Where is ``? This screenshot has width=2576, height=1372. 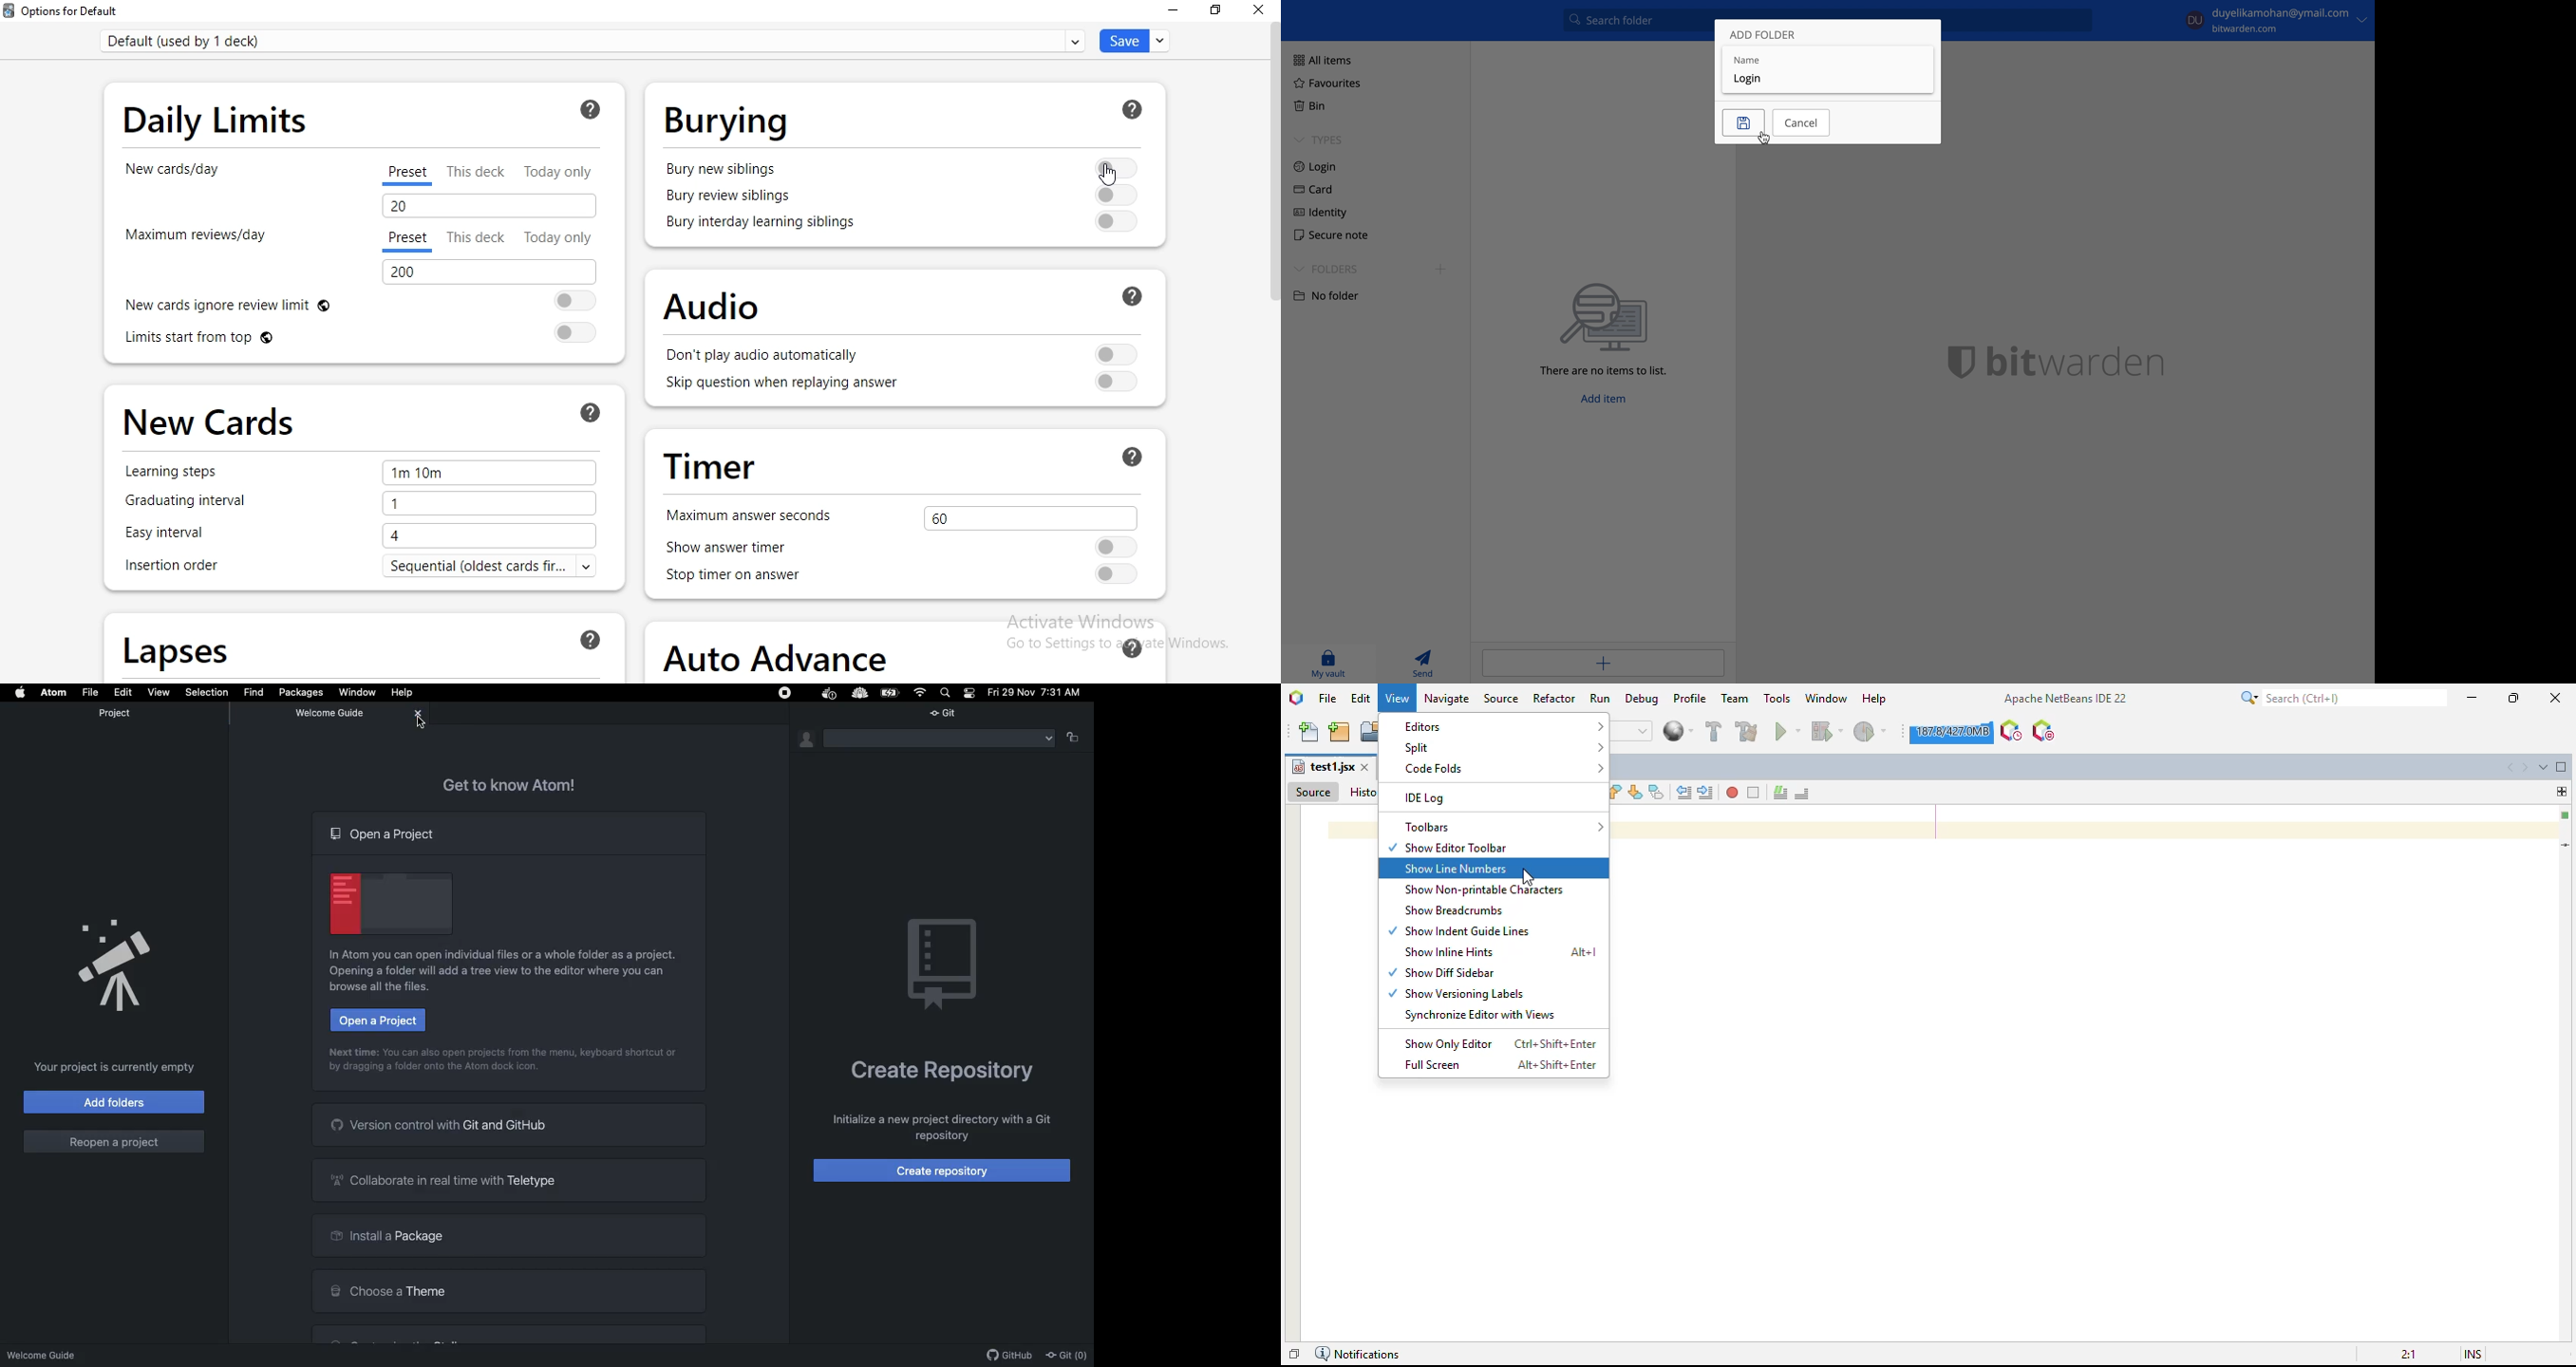
 is located at coordinates (1133, 455).